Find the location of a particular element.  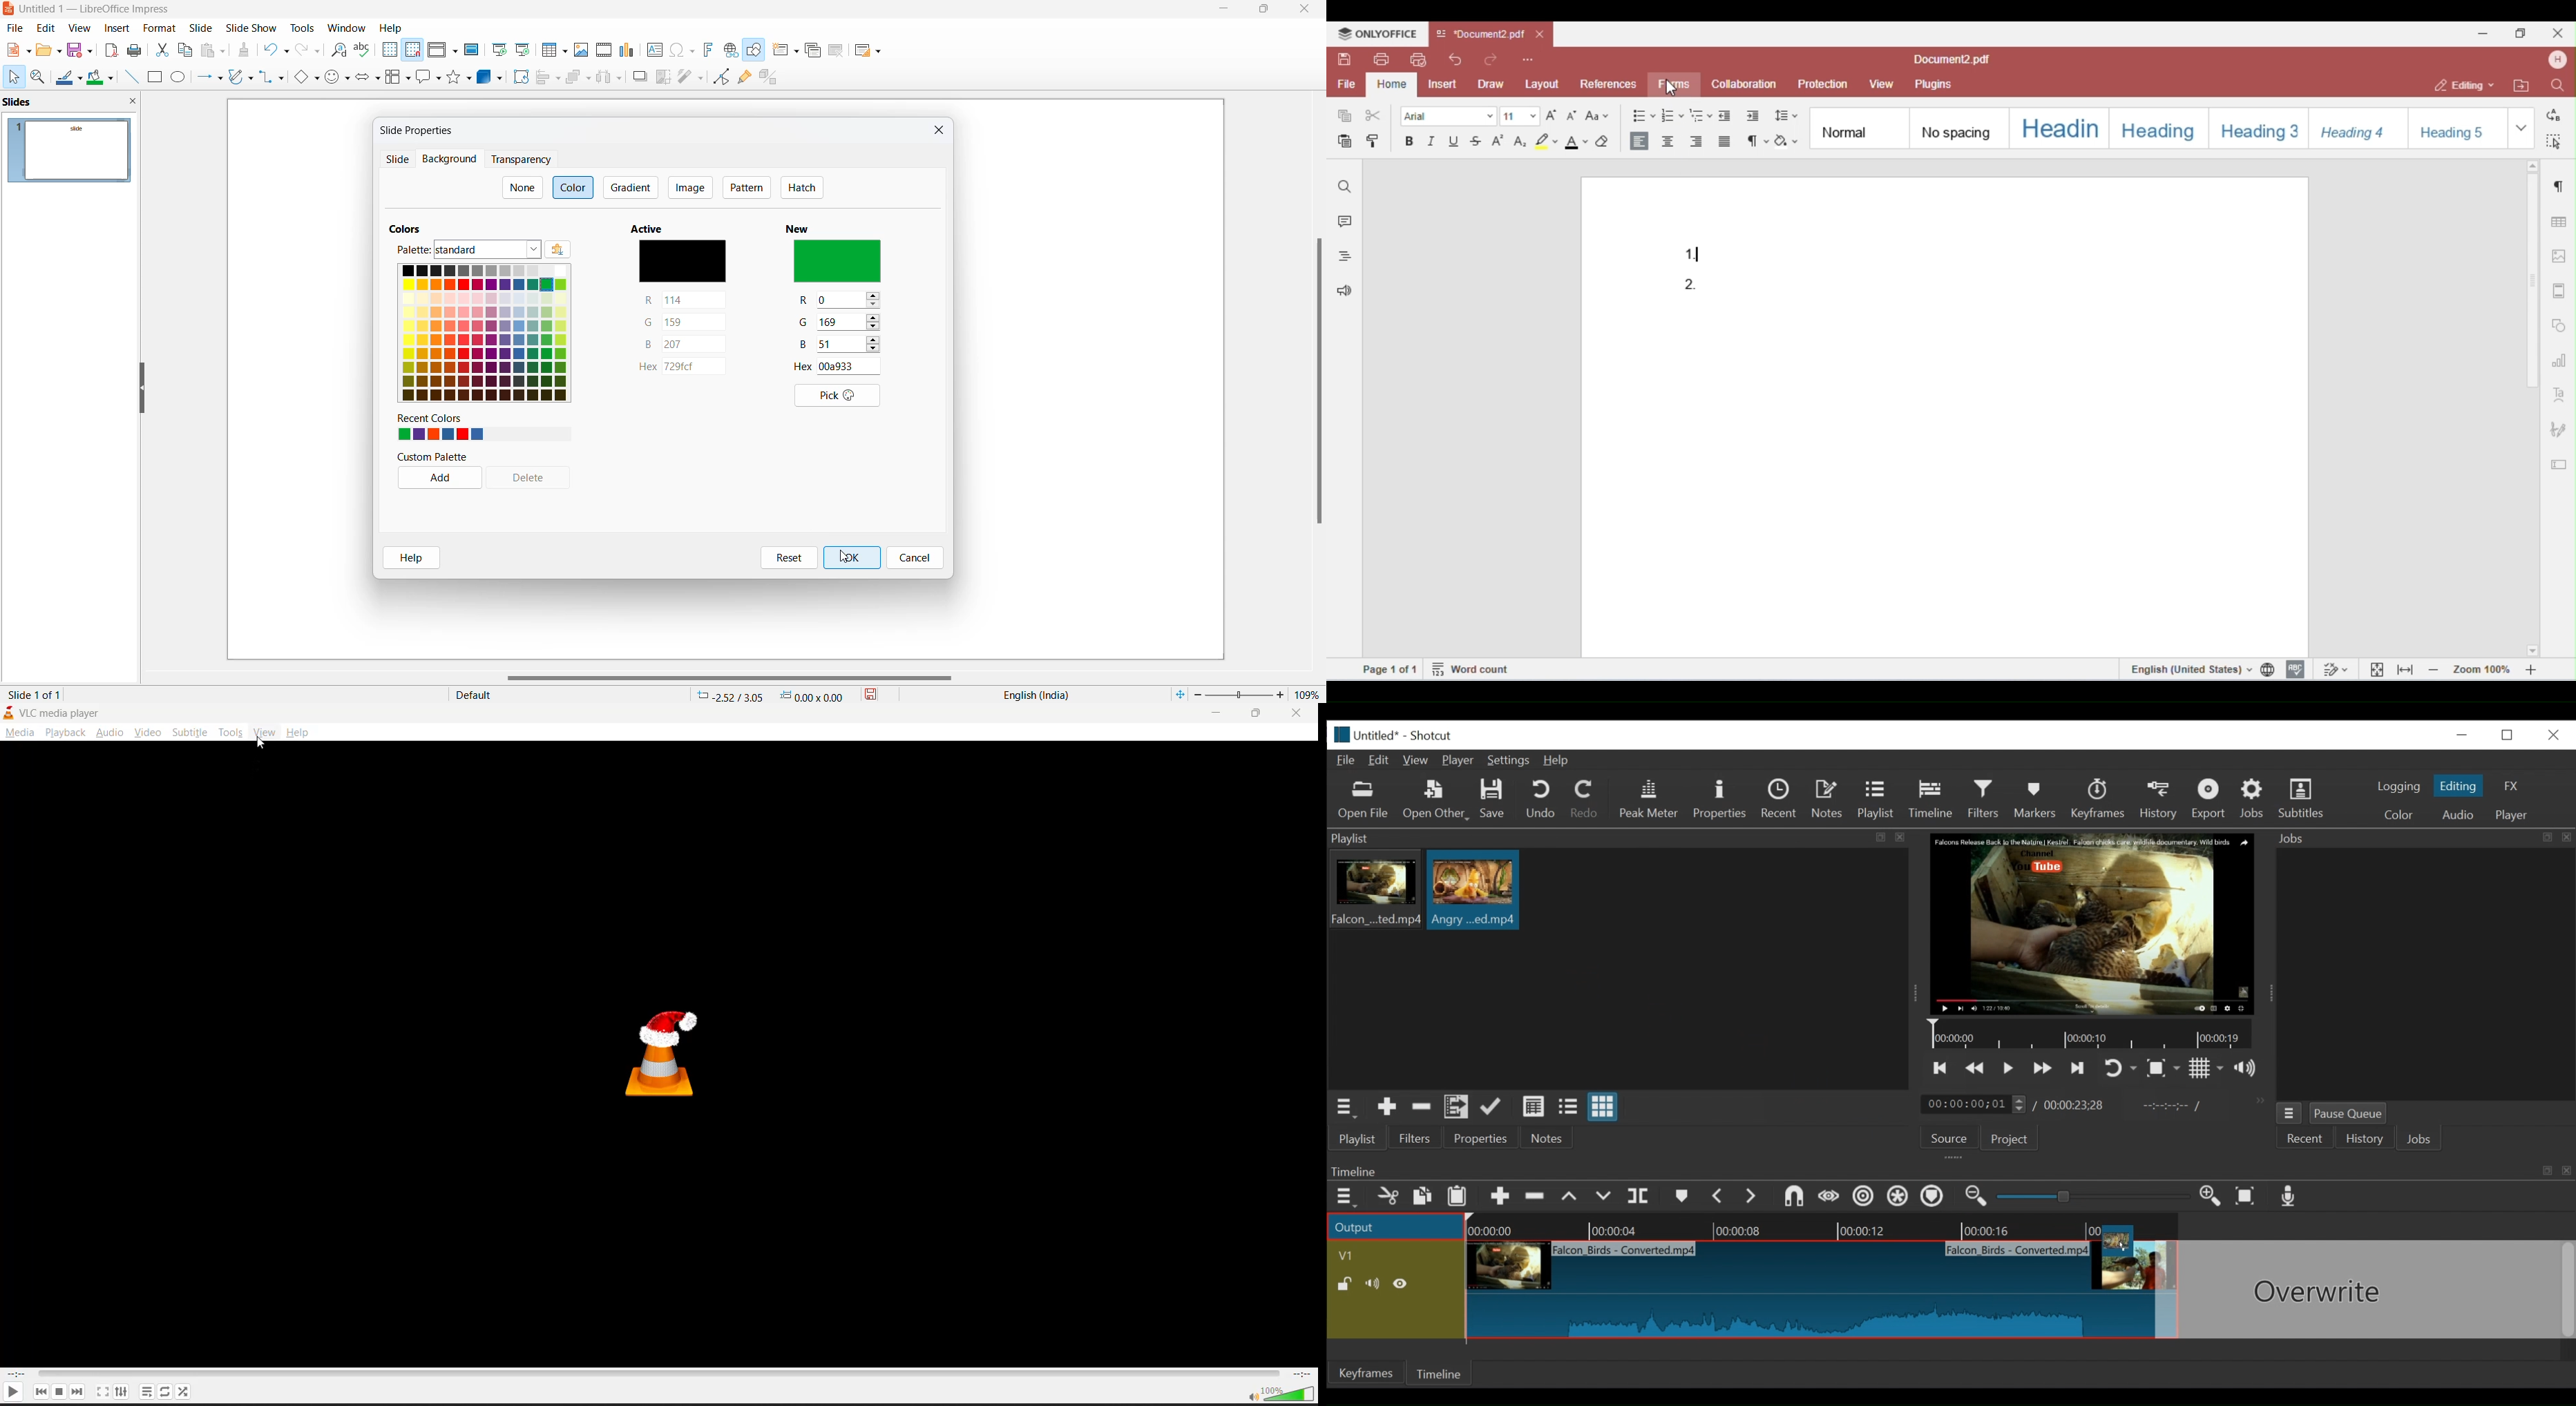

Ripple all tracks is located at coordinates (1897, 1198).